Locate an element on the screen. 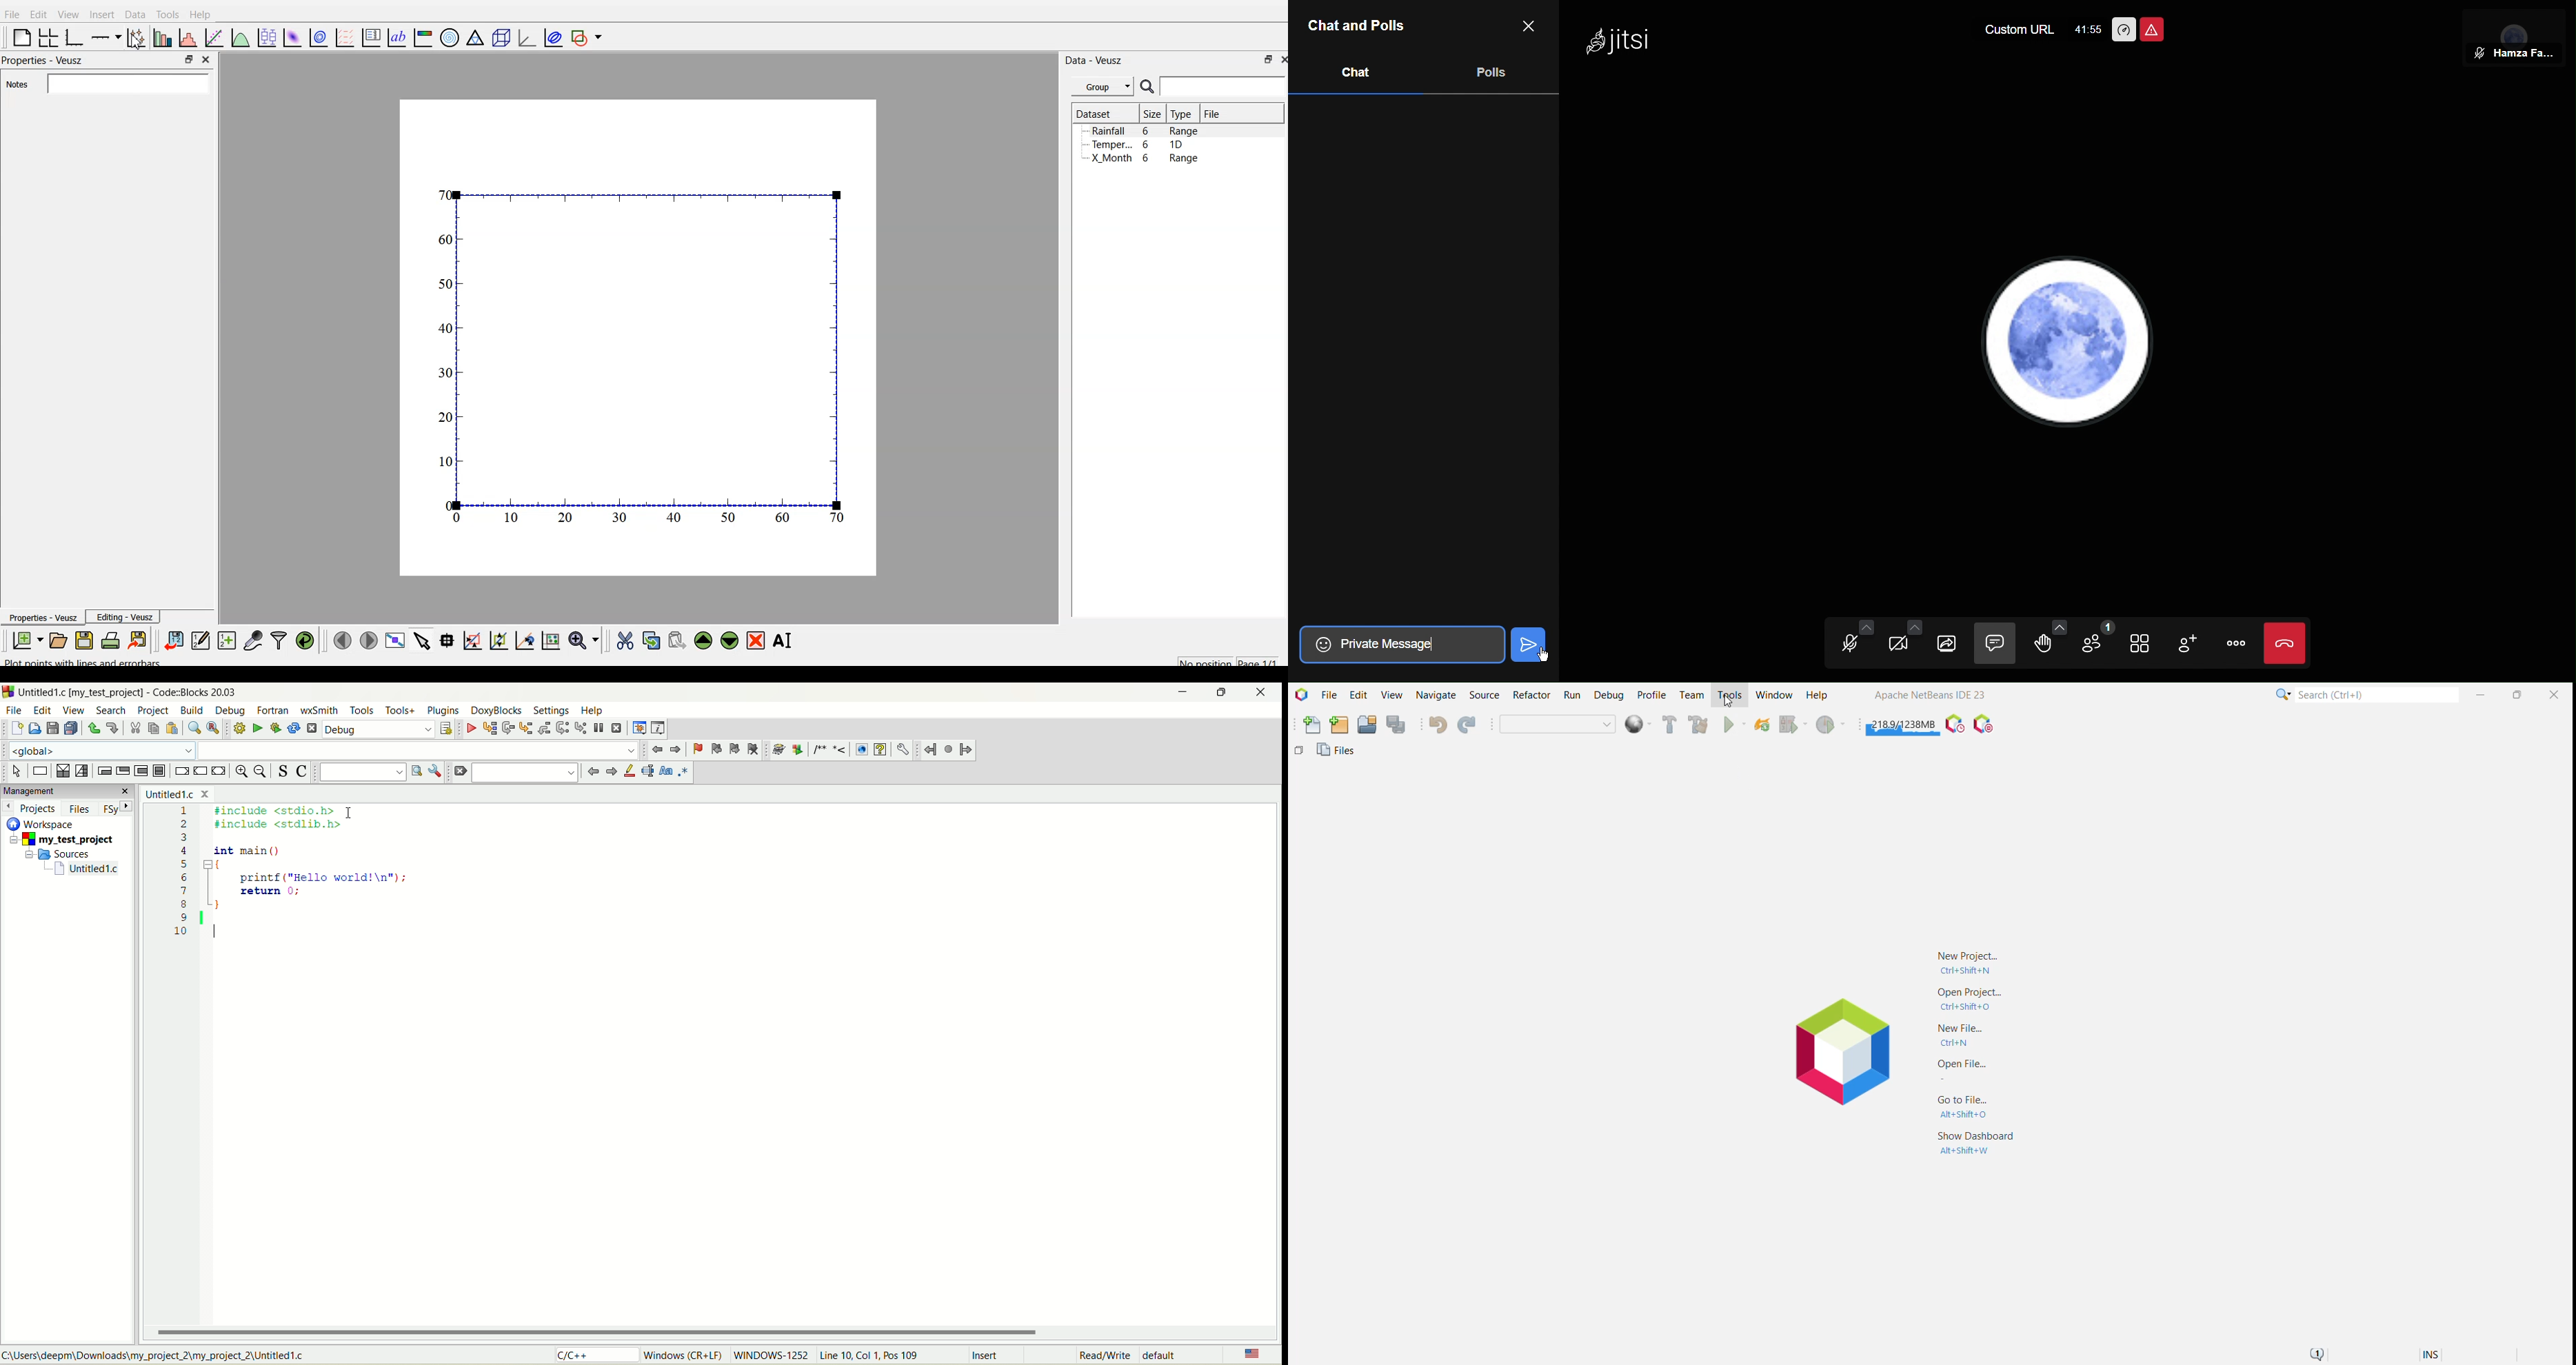 This screenshot has width=2576, height=1372. *Untitled1.c [my_test_project] - Code::Blocks 20.03 is located at coordinates (134, 693).